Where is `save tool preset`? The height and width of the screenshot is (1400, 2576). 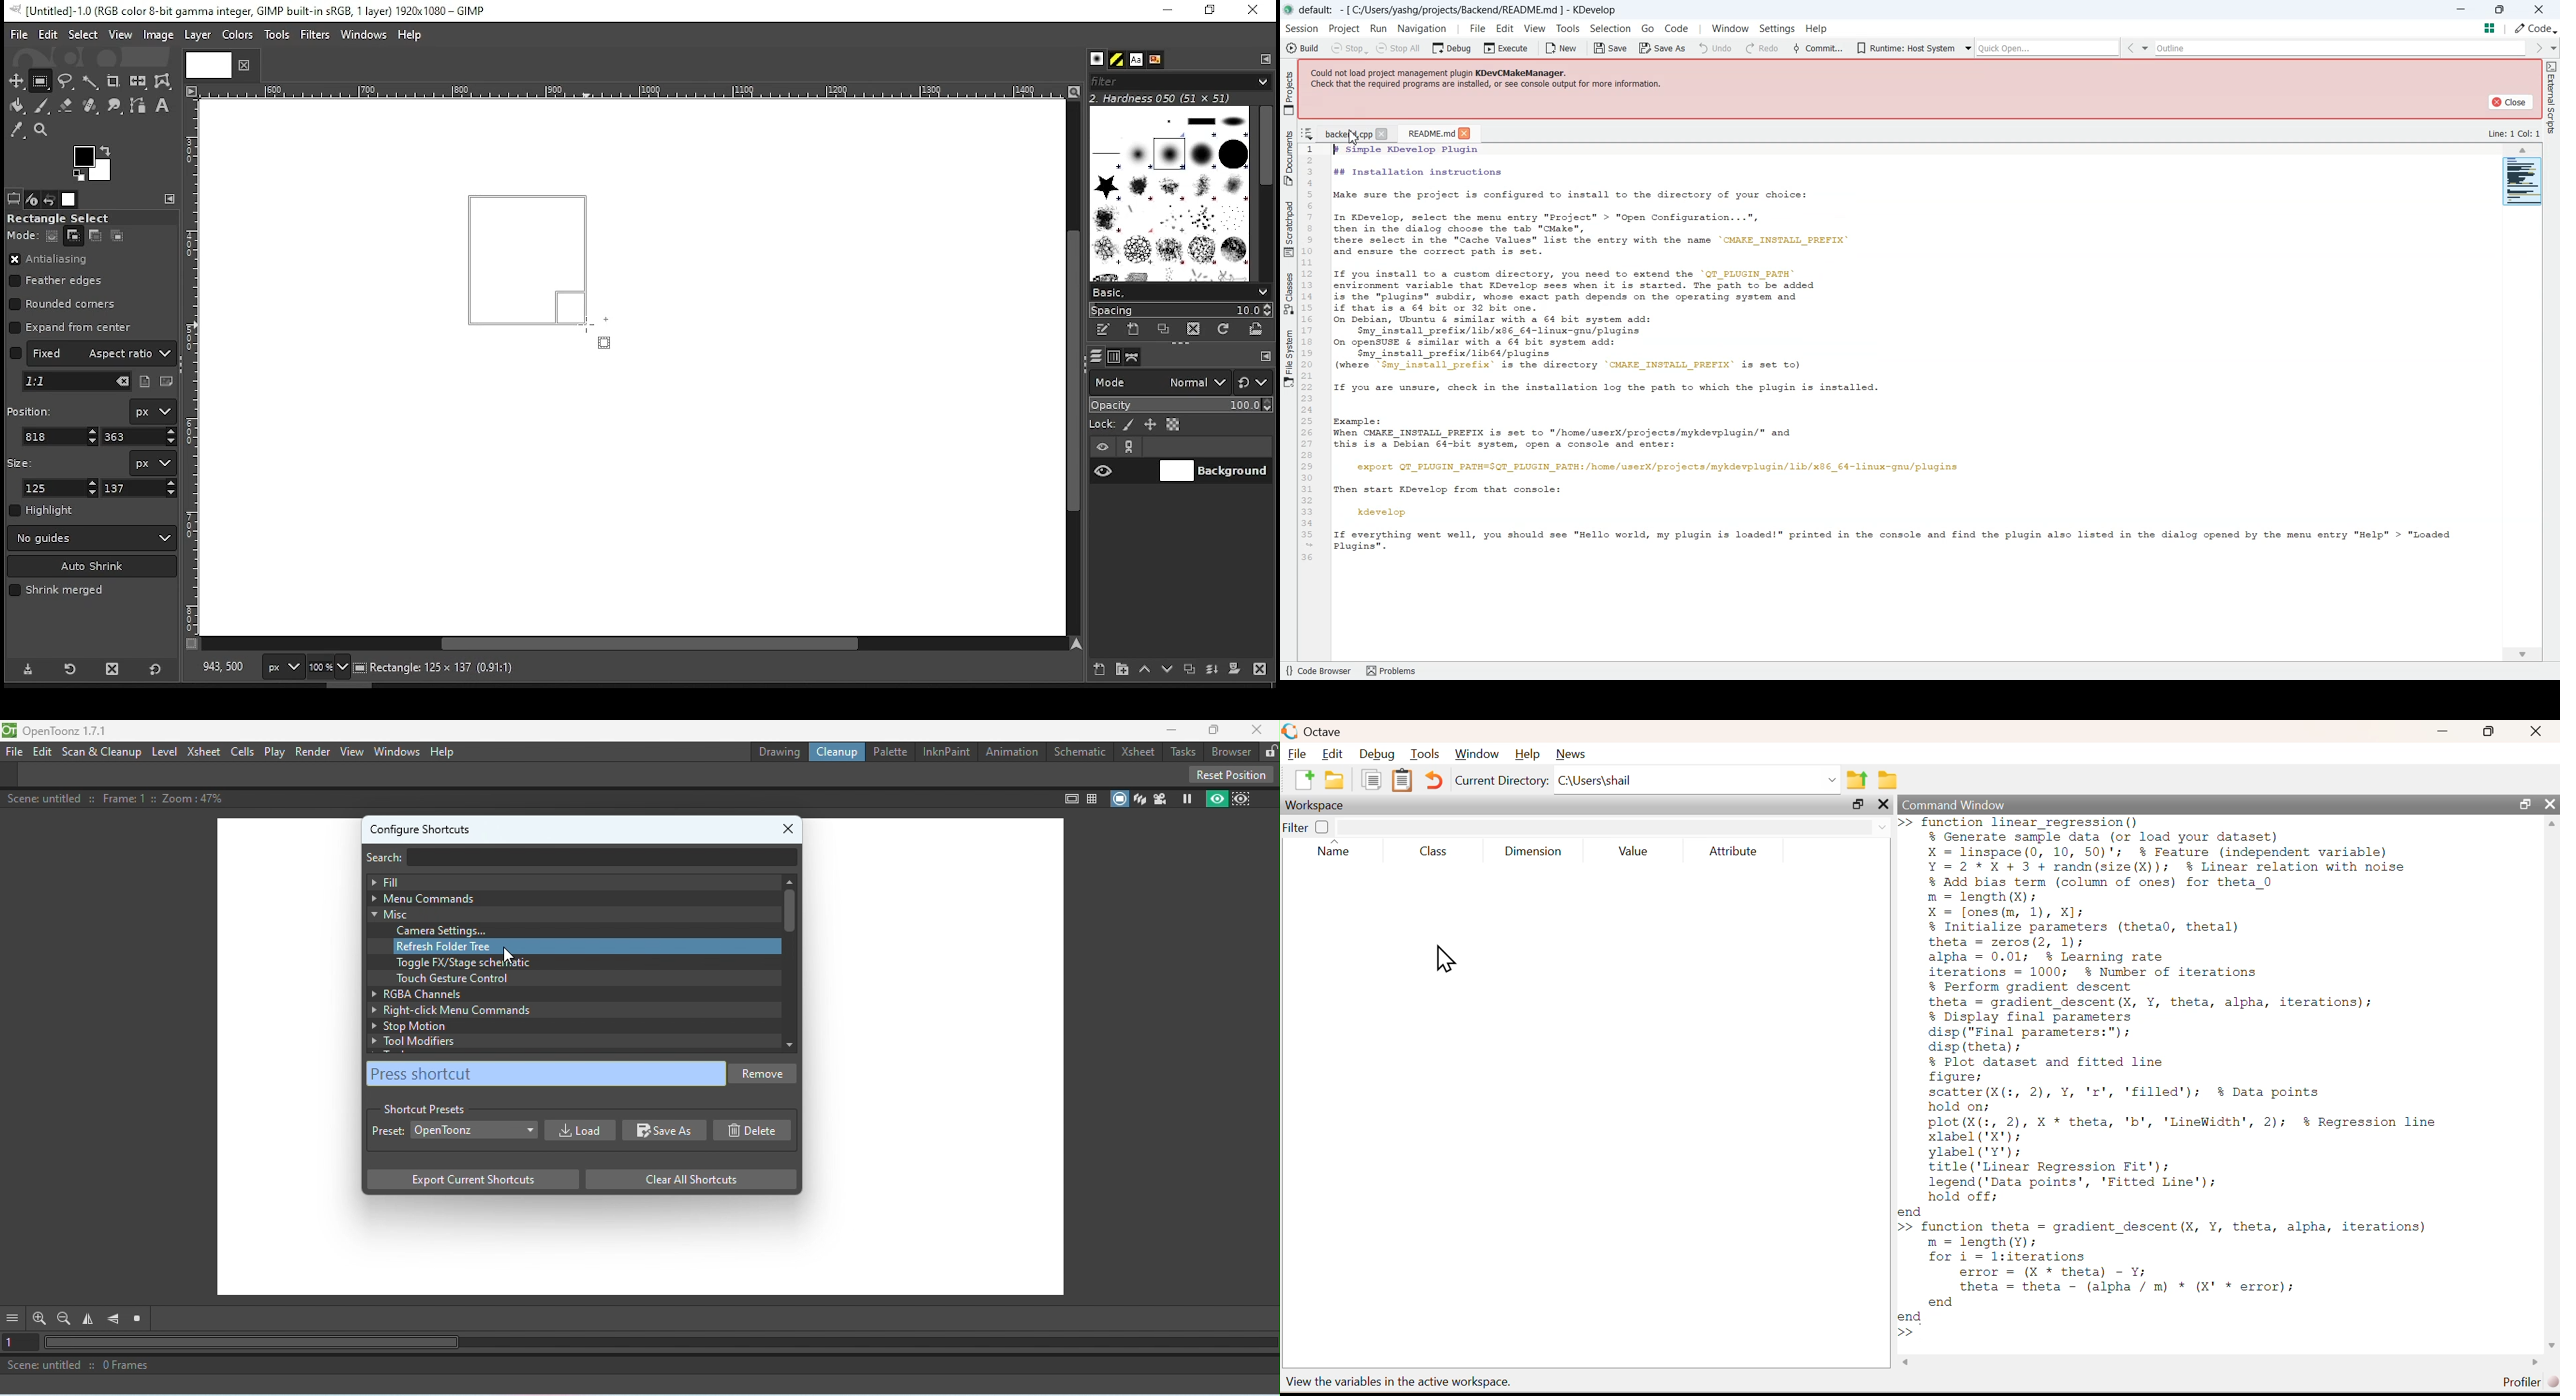 save tool preset is located at coordinates (30, 668).